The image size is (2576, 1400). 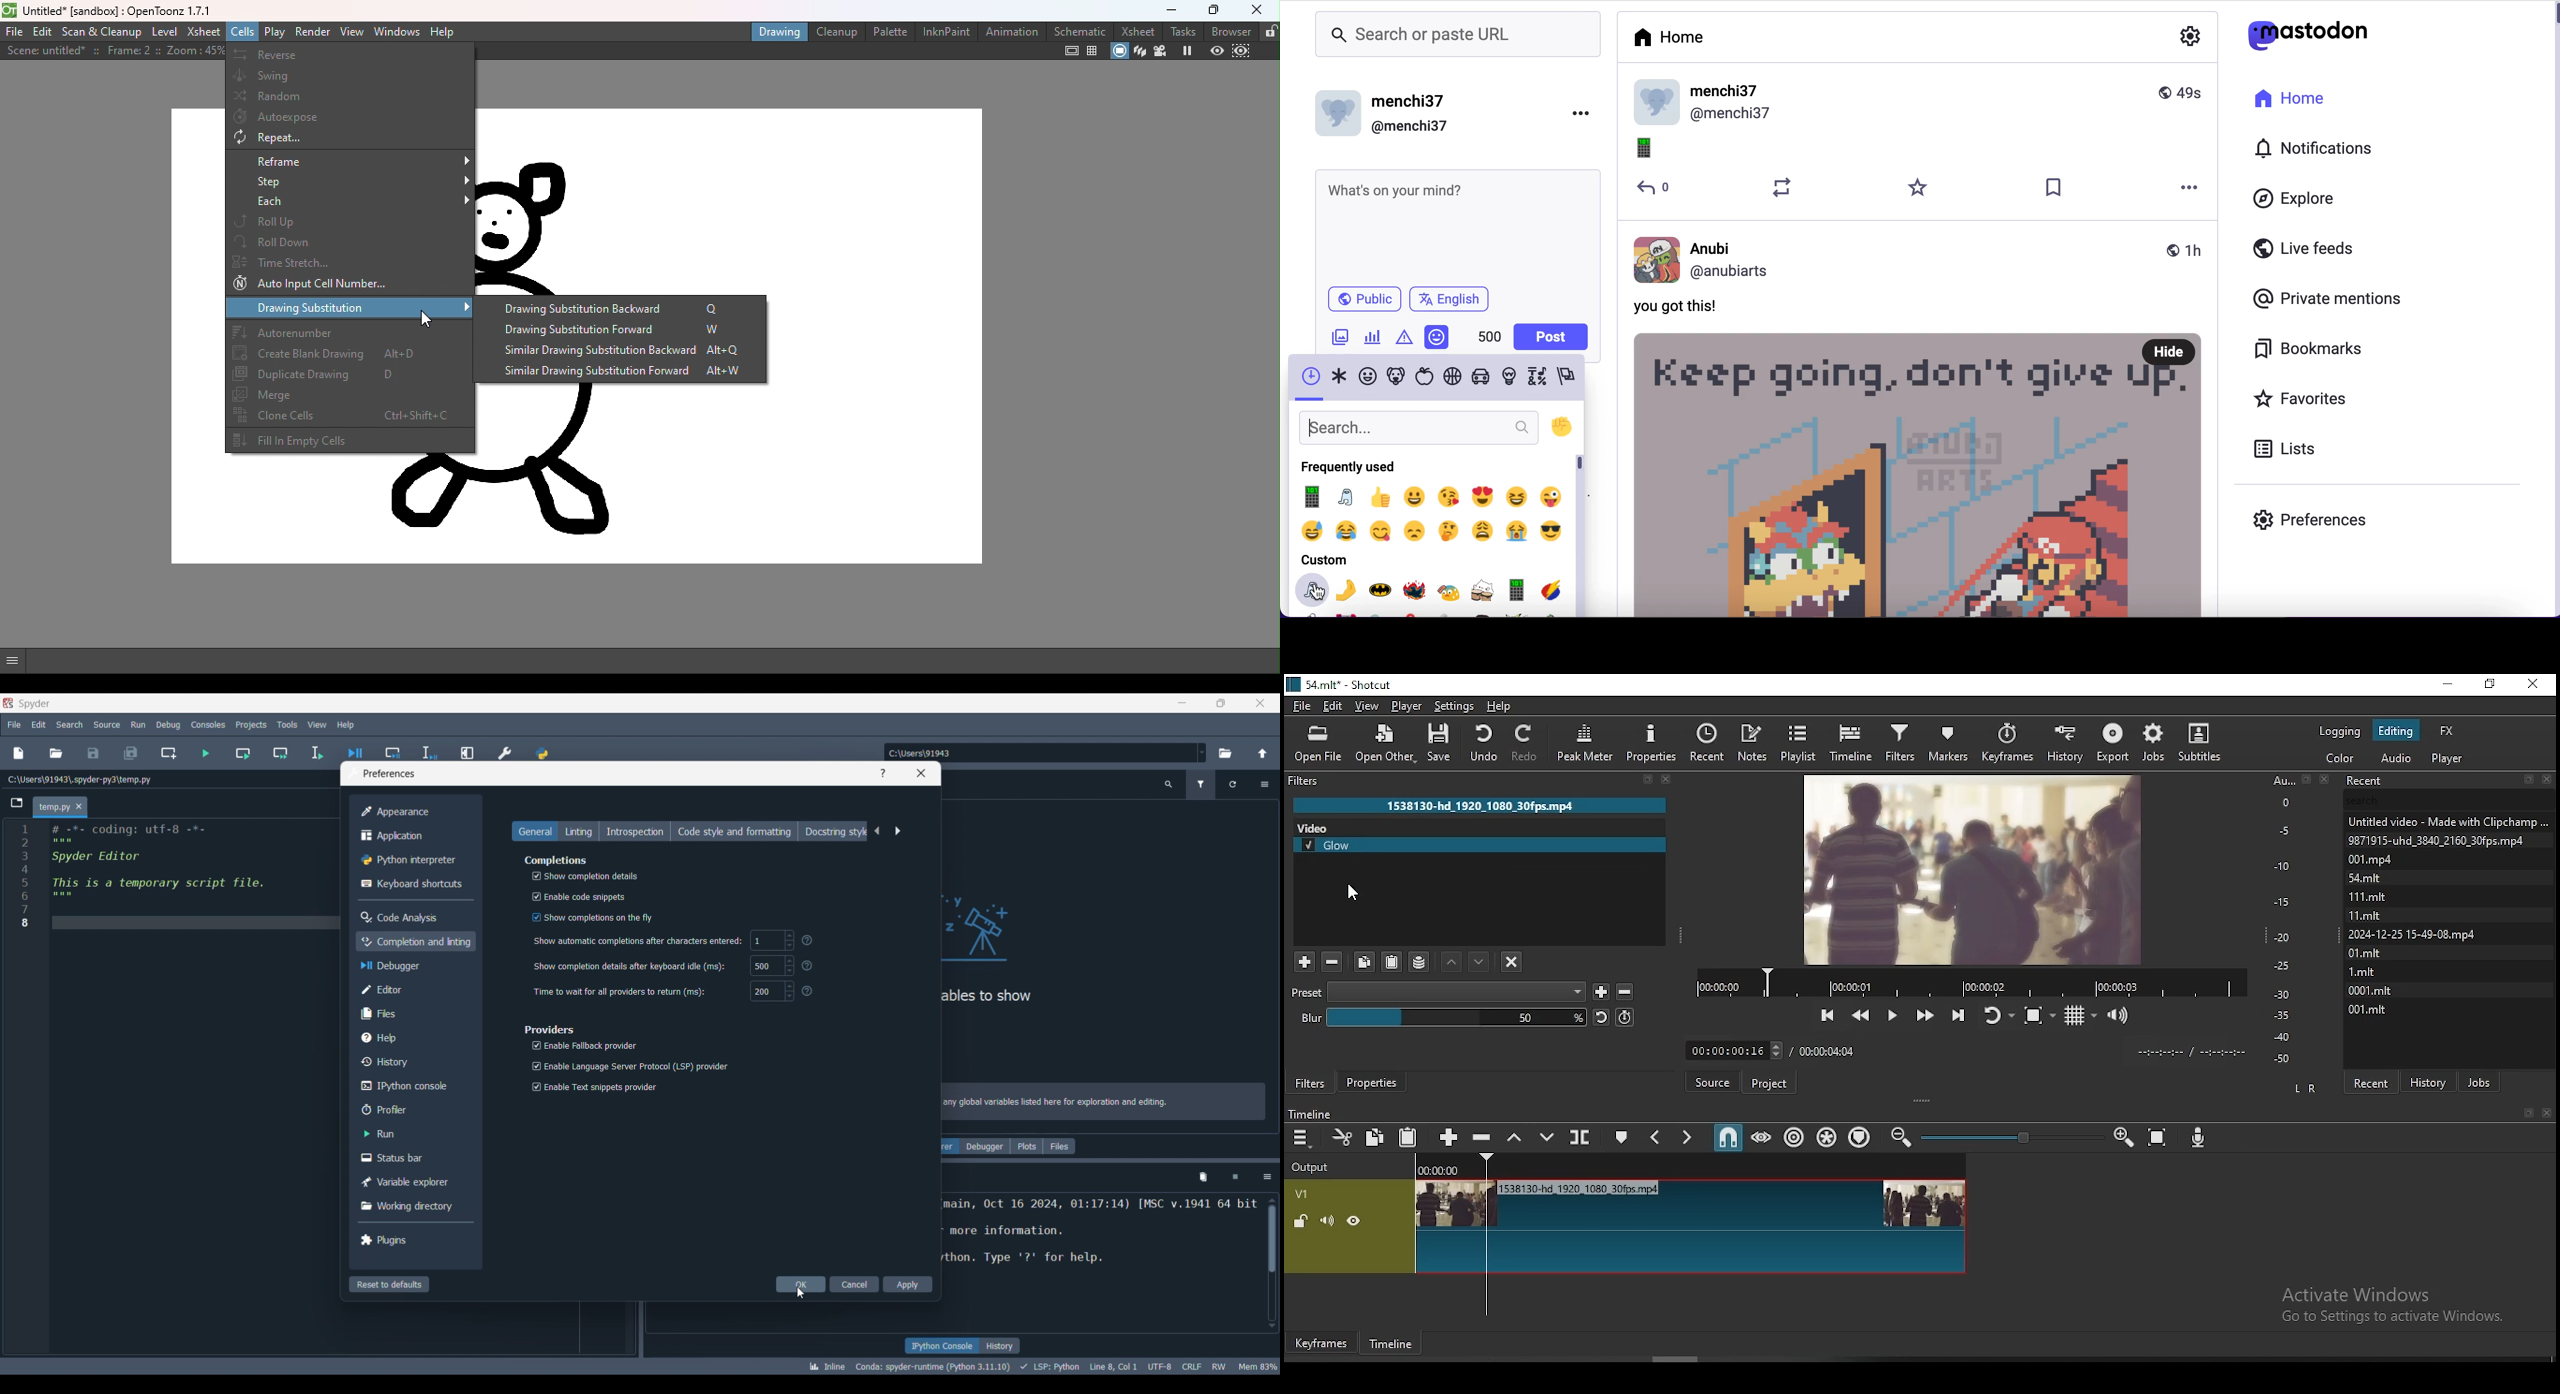 I want to click on Consoles menu, so click(x=209, y=725).